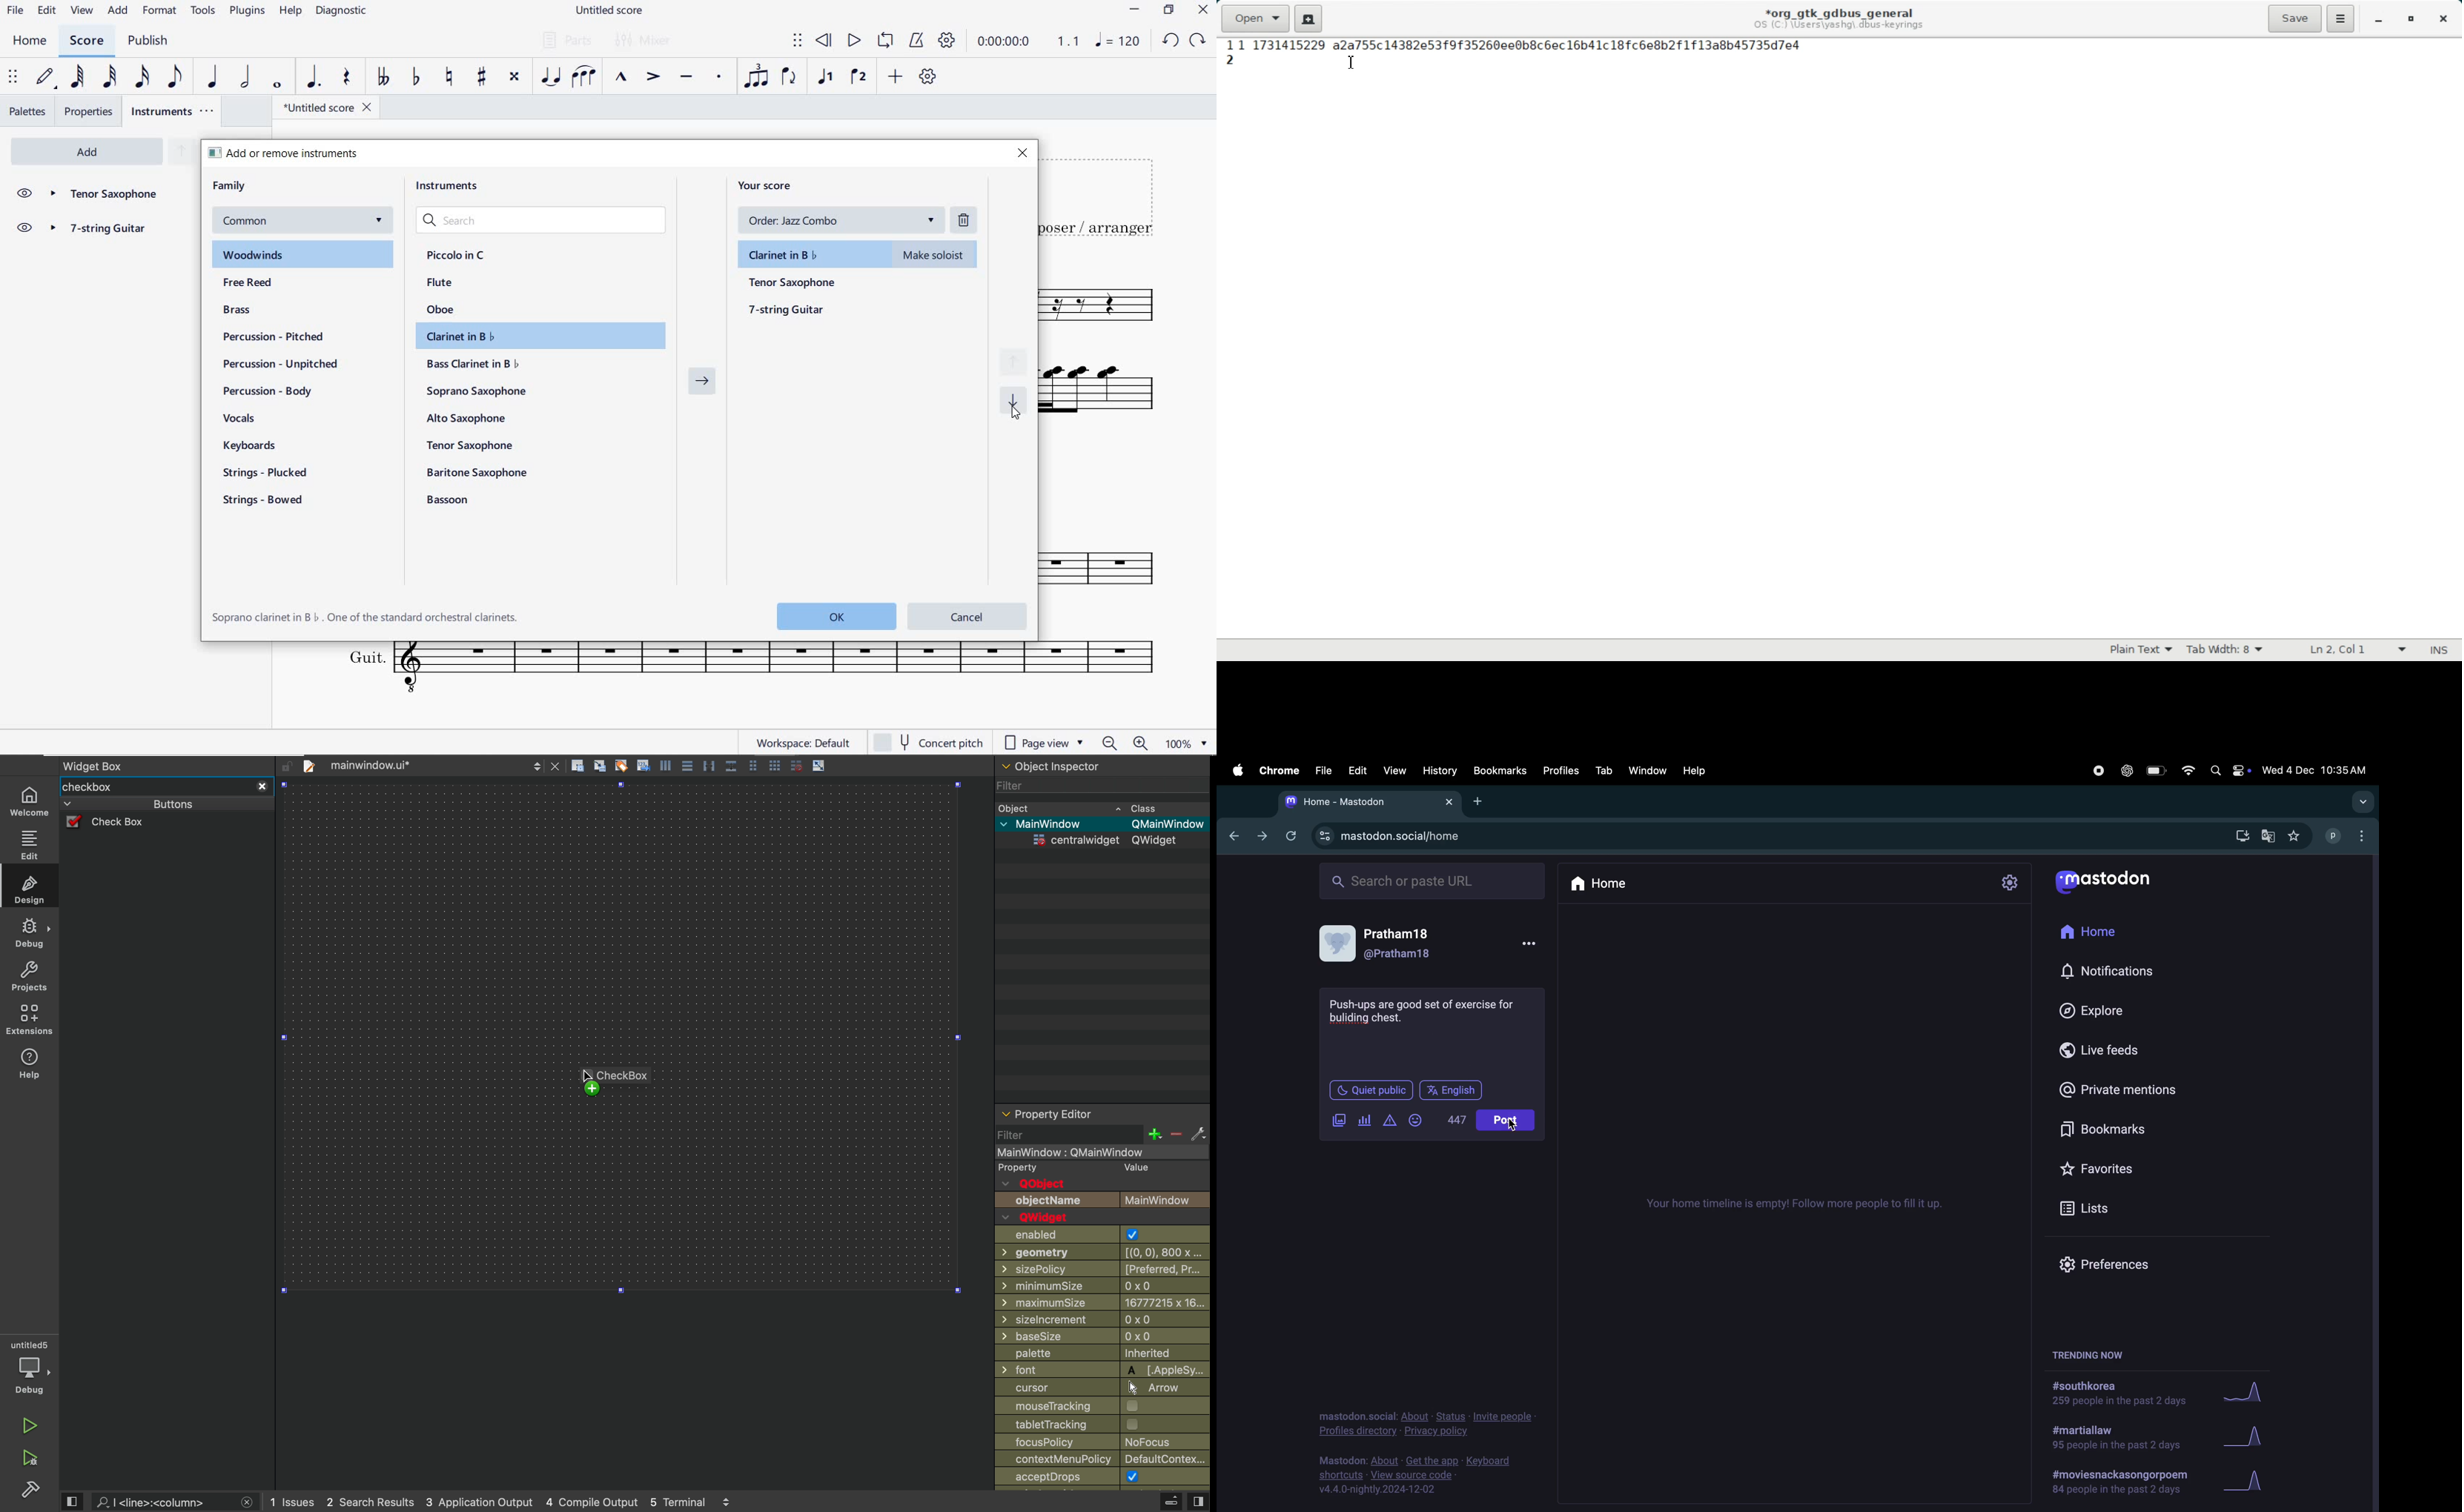 Image resolution: width=2464 pixels, height=1512 pixels. What do you see at coordinates (1233, 770) in the screenshot?
I see `apple menu` at bounding box center [1233, 770].